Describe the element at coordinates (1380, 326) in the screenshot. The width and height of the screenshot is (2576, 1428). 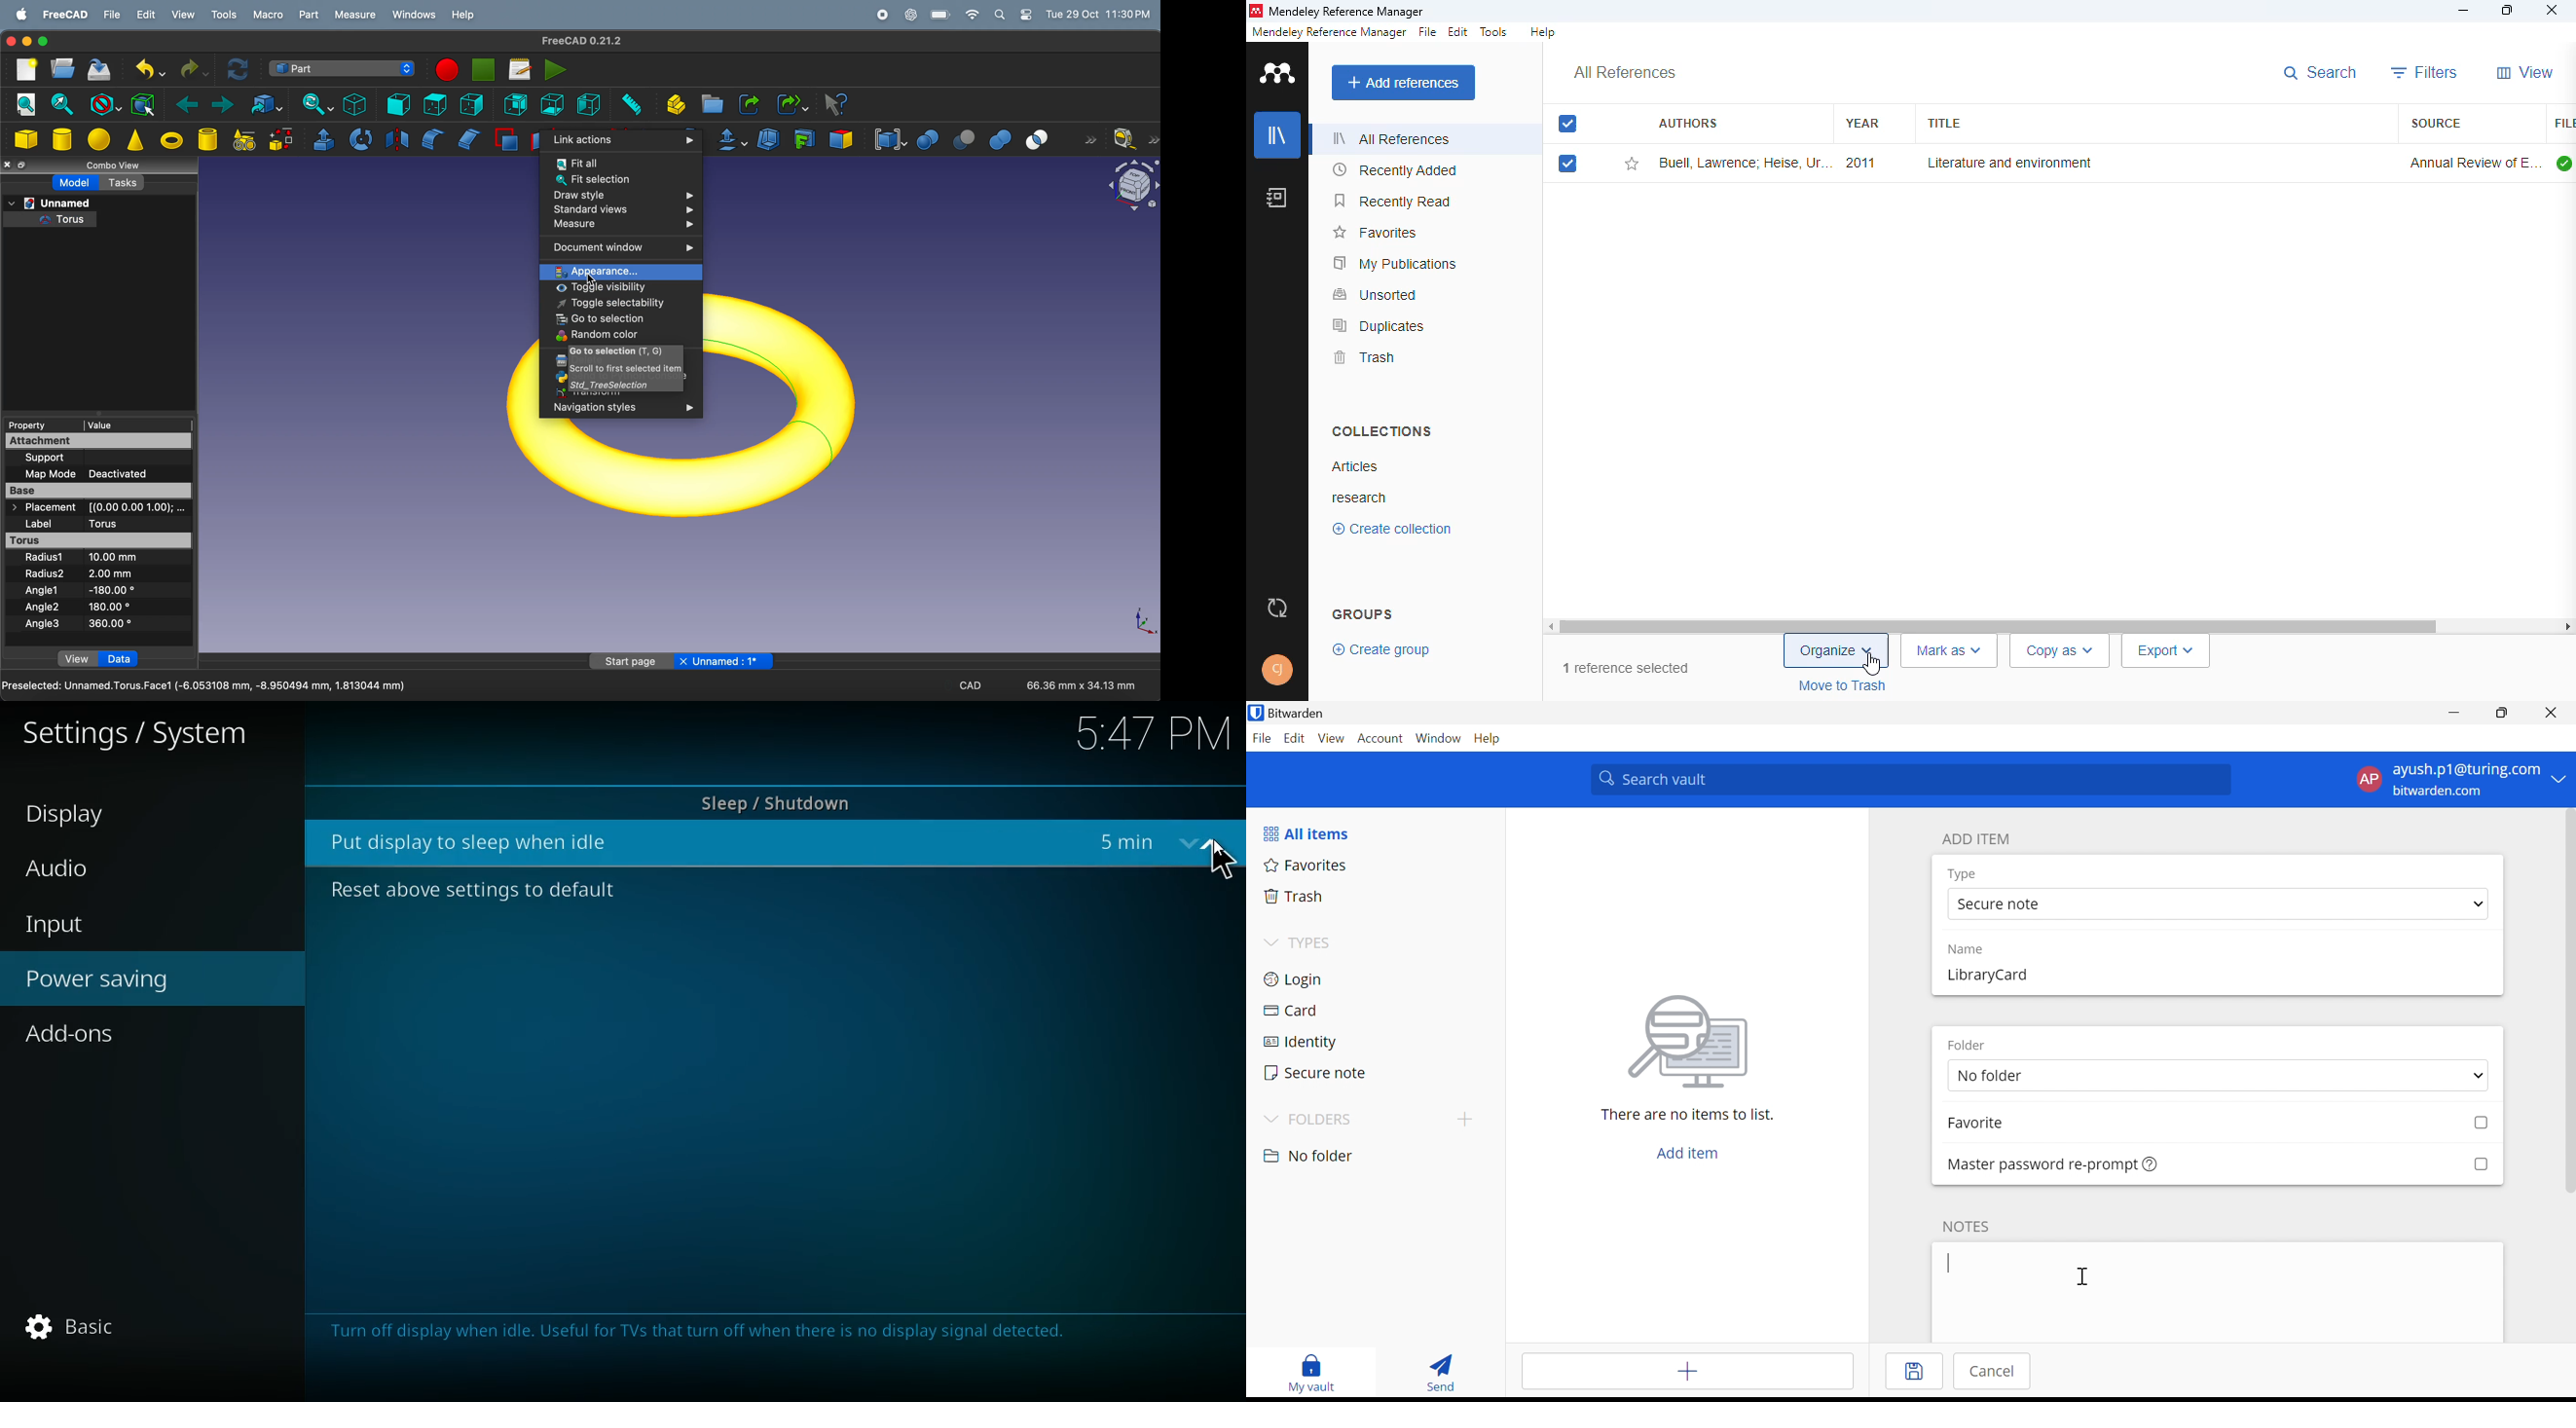
I see `duplicates` at that location.